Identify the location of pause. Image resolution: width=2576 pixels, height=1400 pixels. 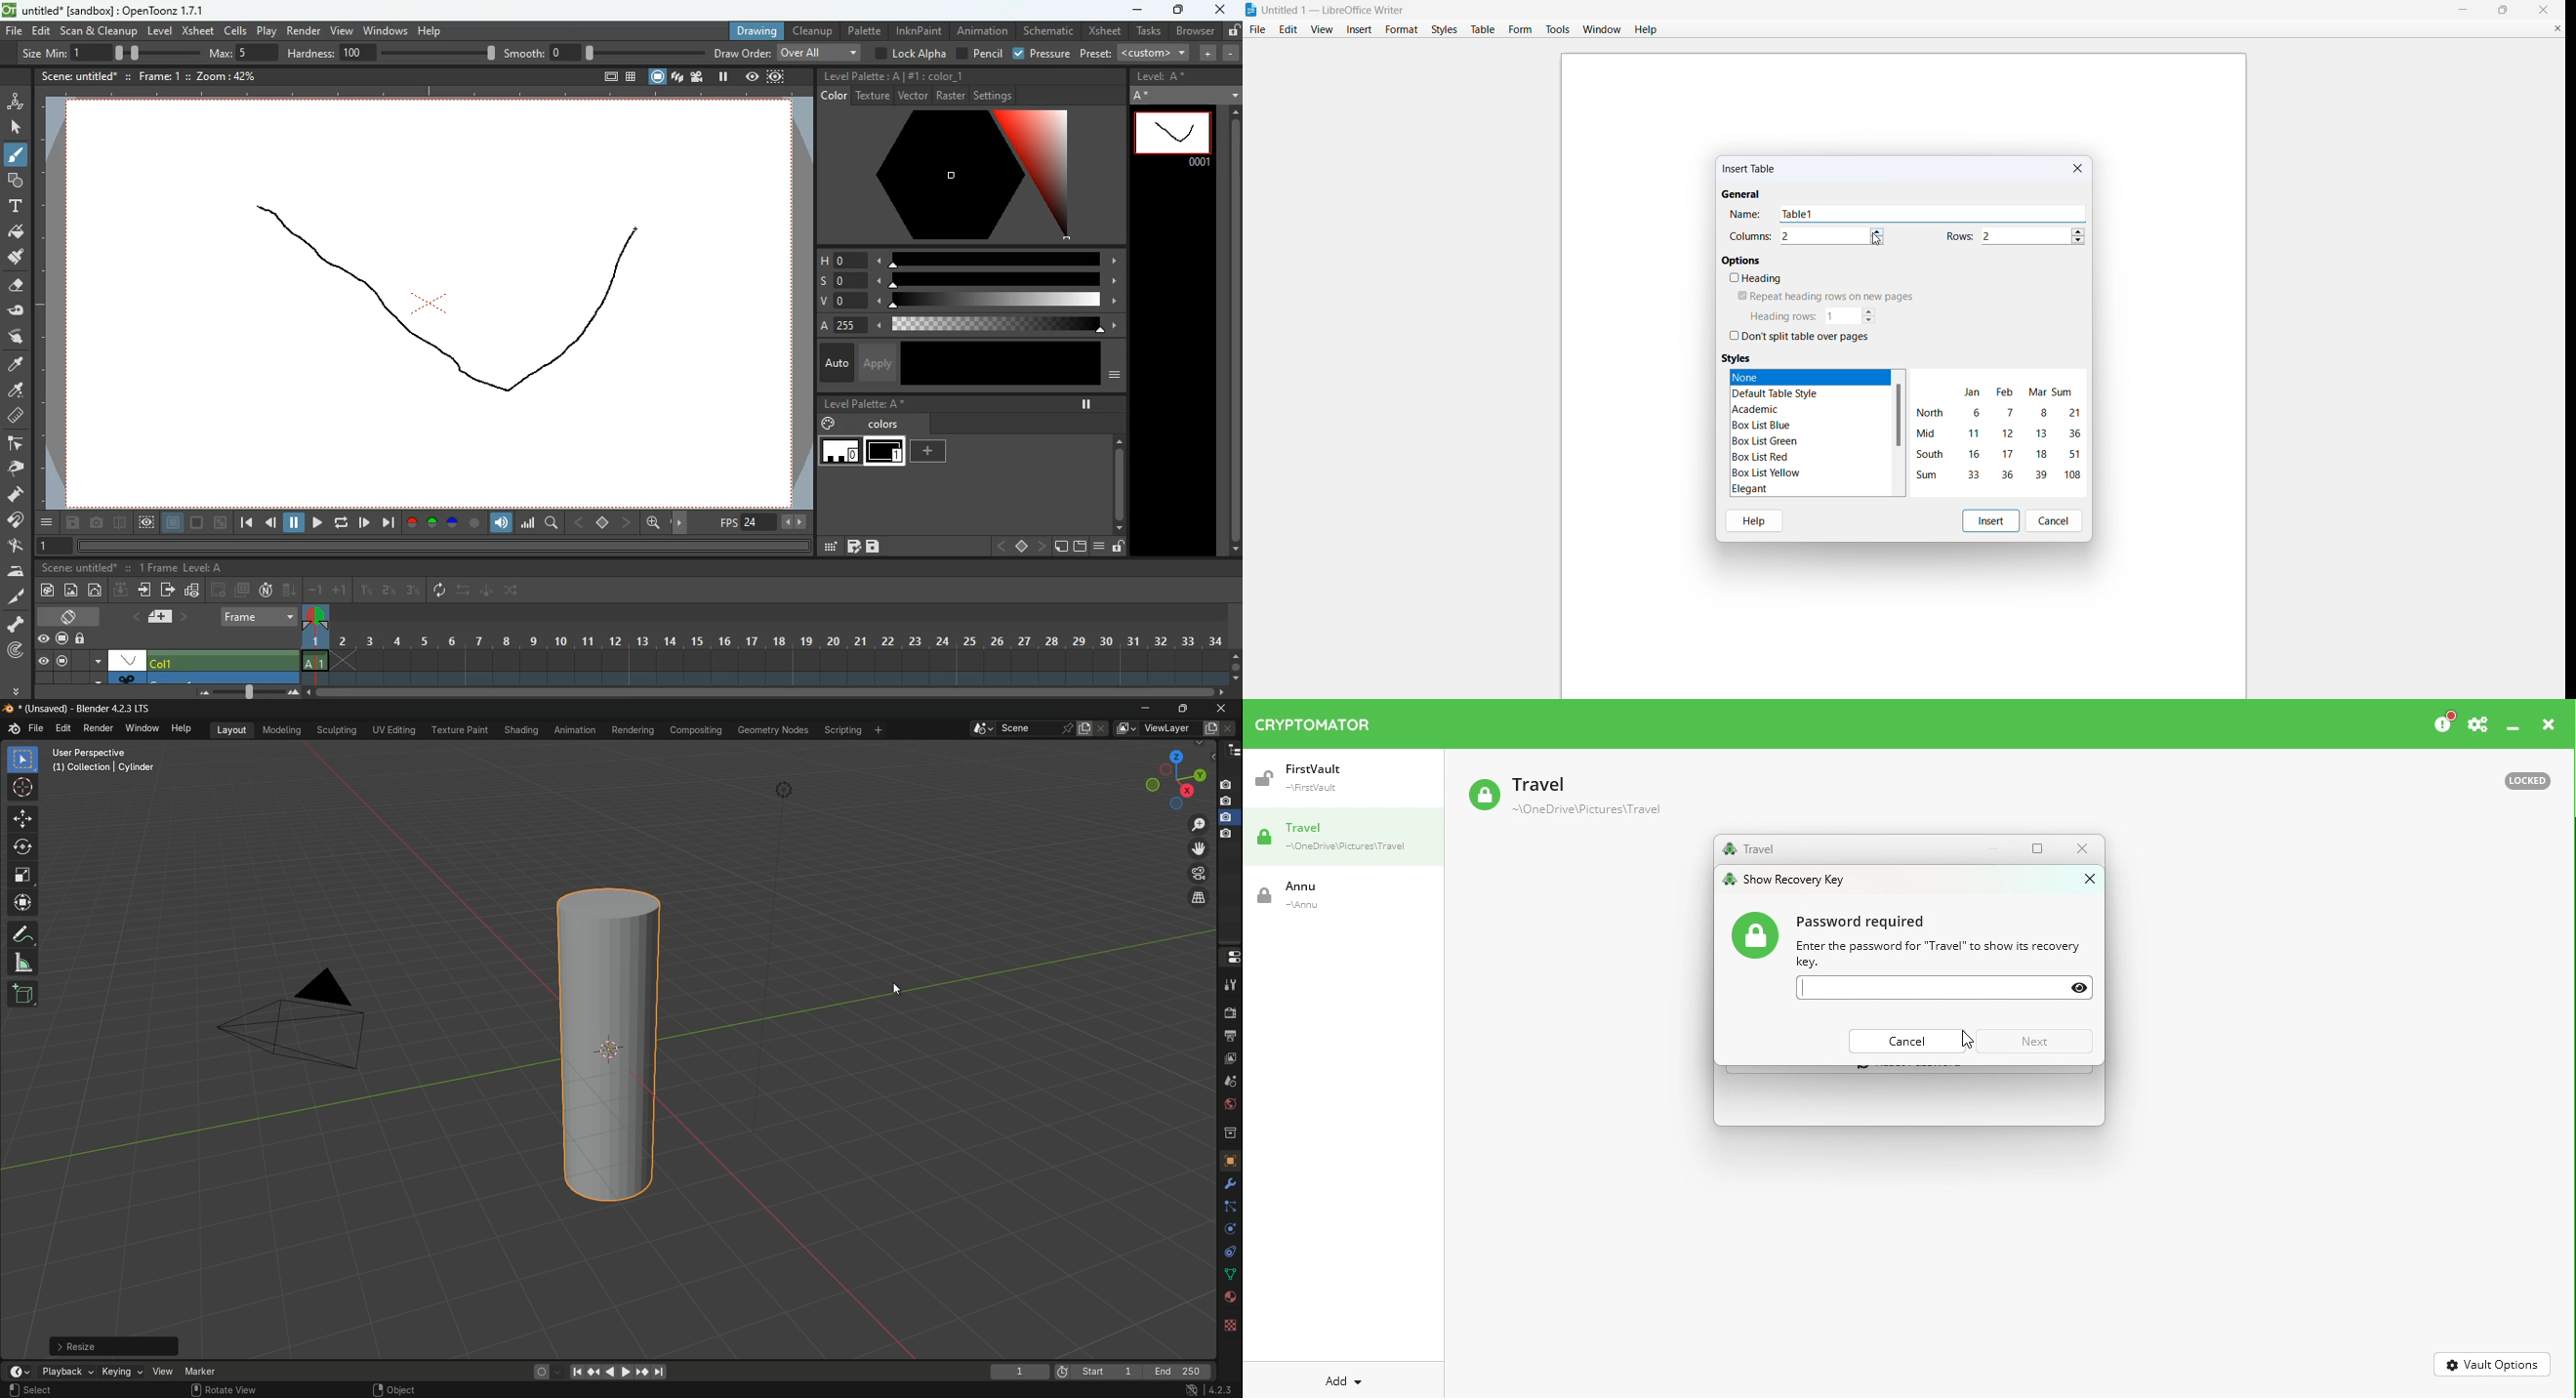
(723, 76).